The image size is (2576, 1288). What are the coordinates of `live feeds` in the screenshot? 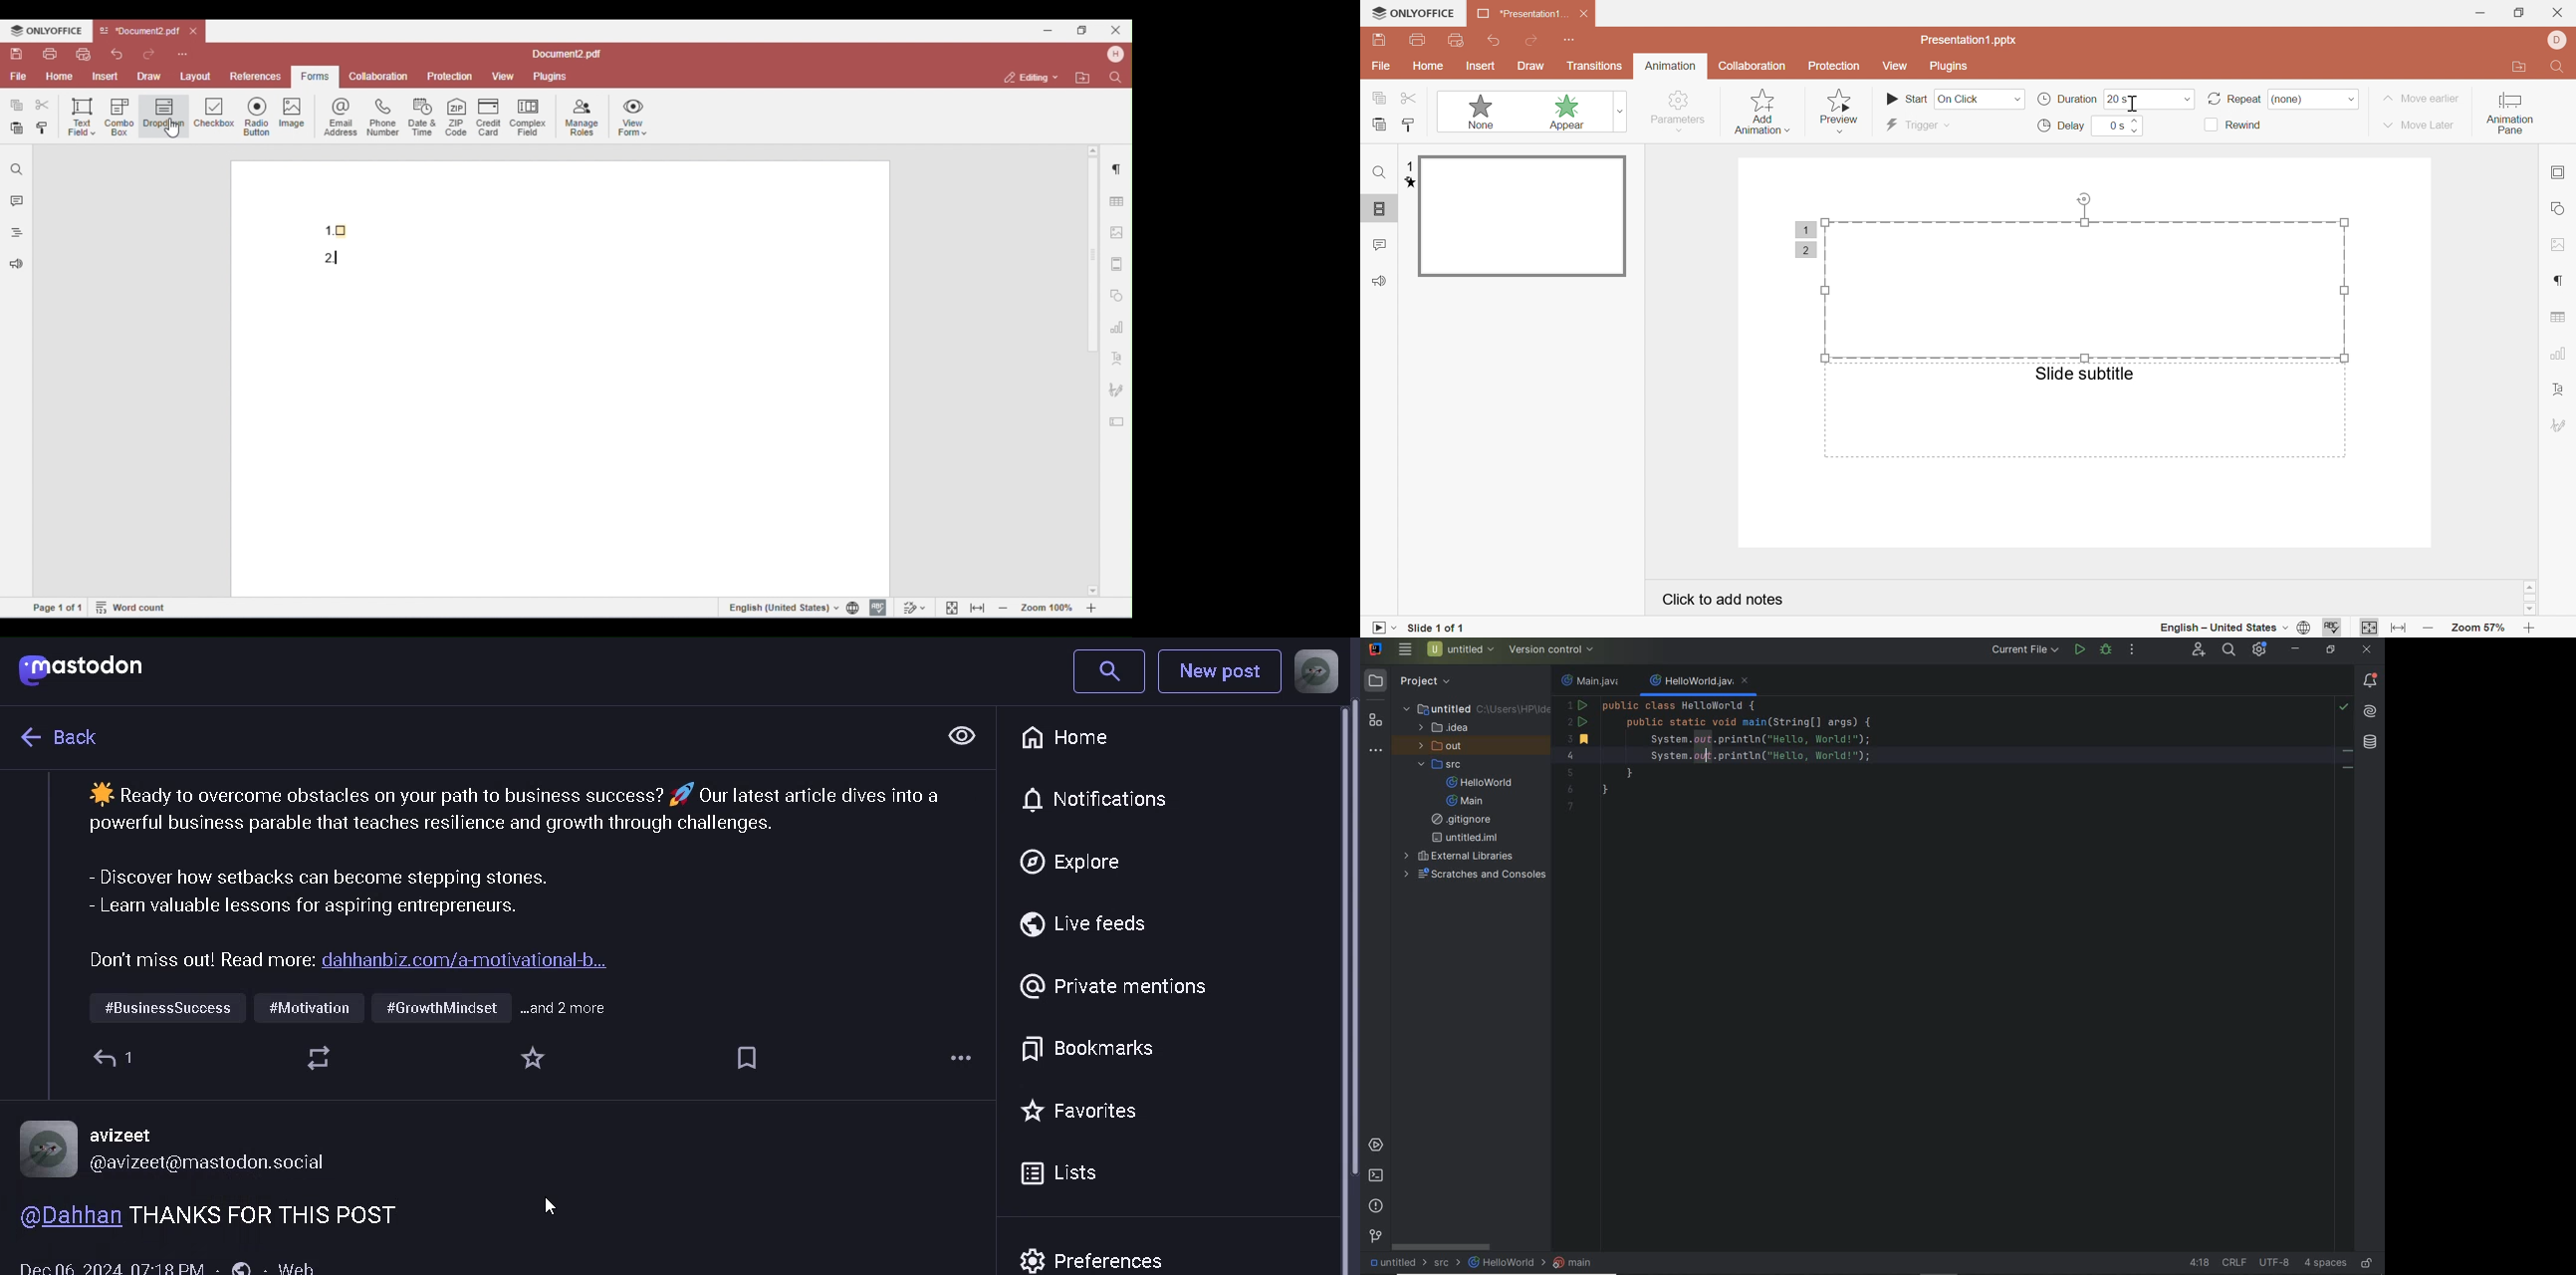 It's located at (1093, 924).